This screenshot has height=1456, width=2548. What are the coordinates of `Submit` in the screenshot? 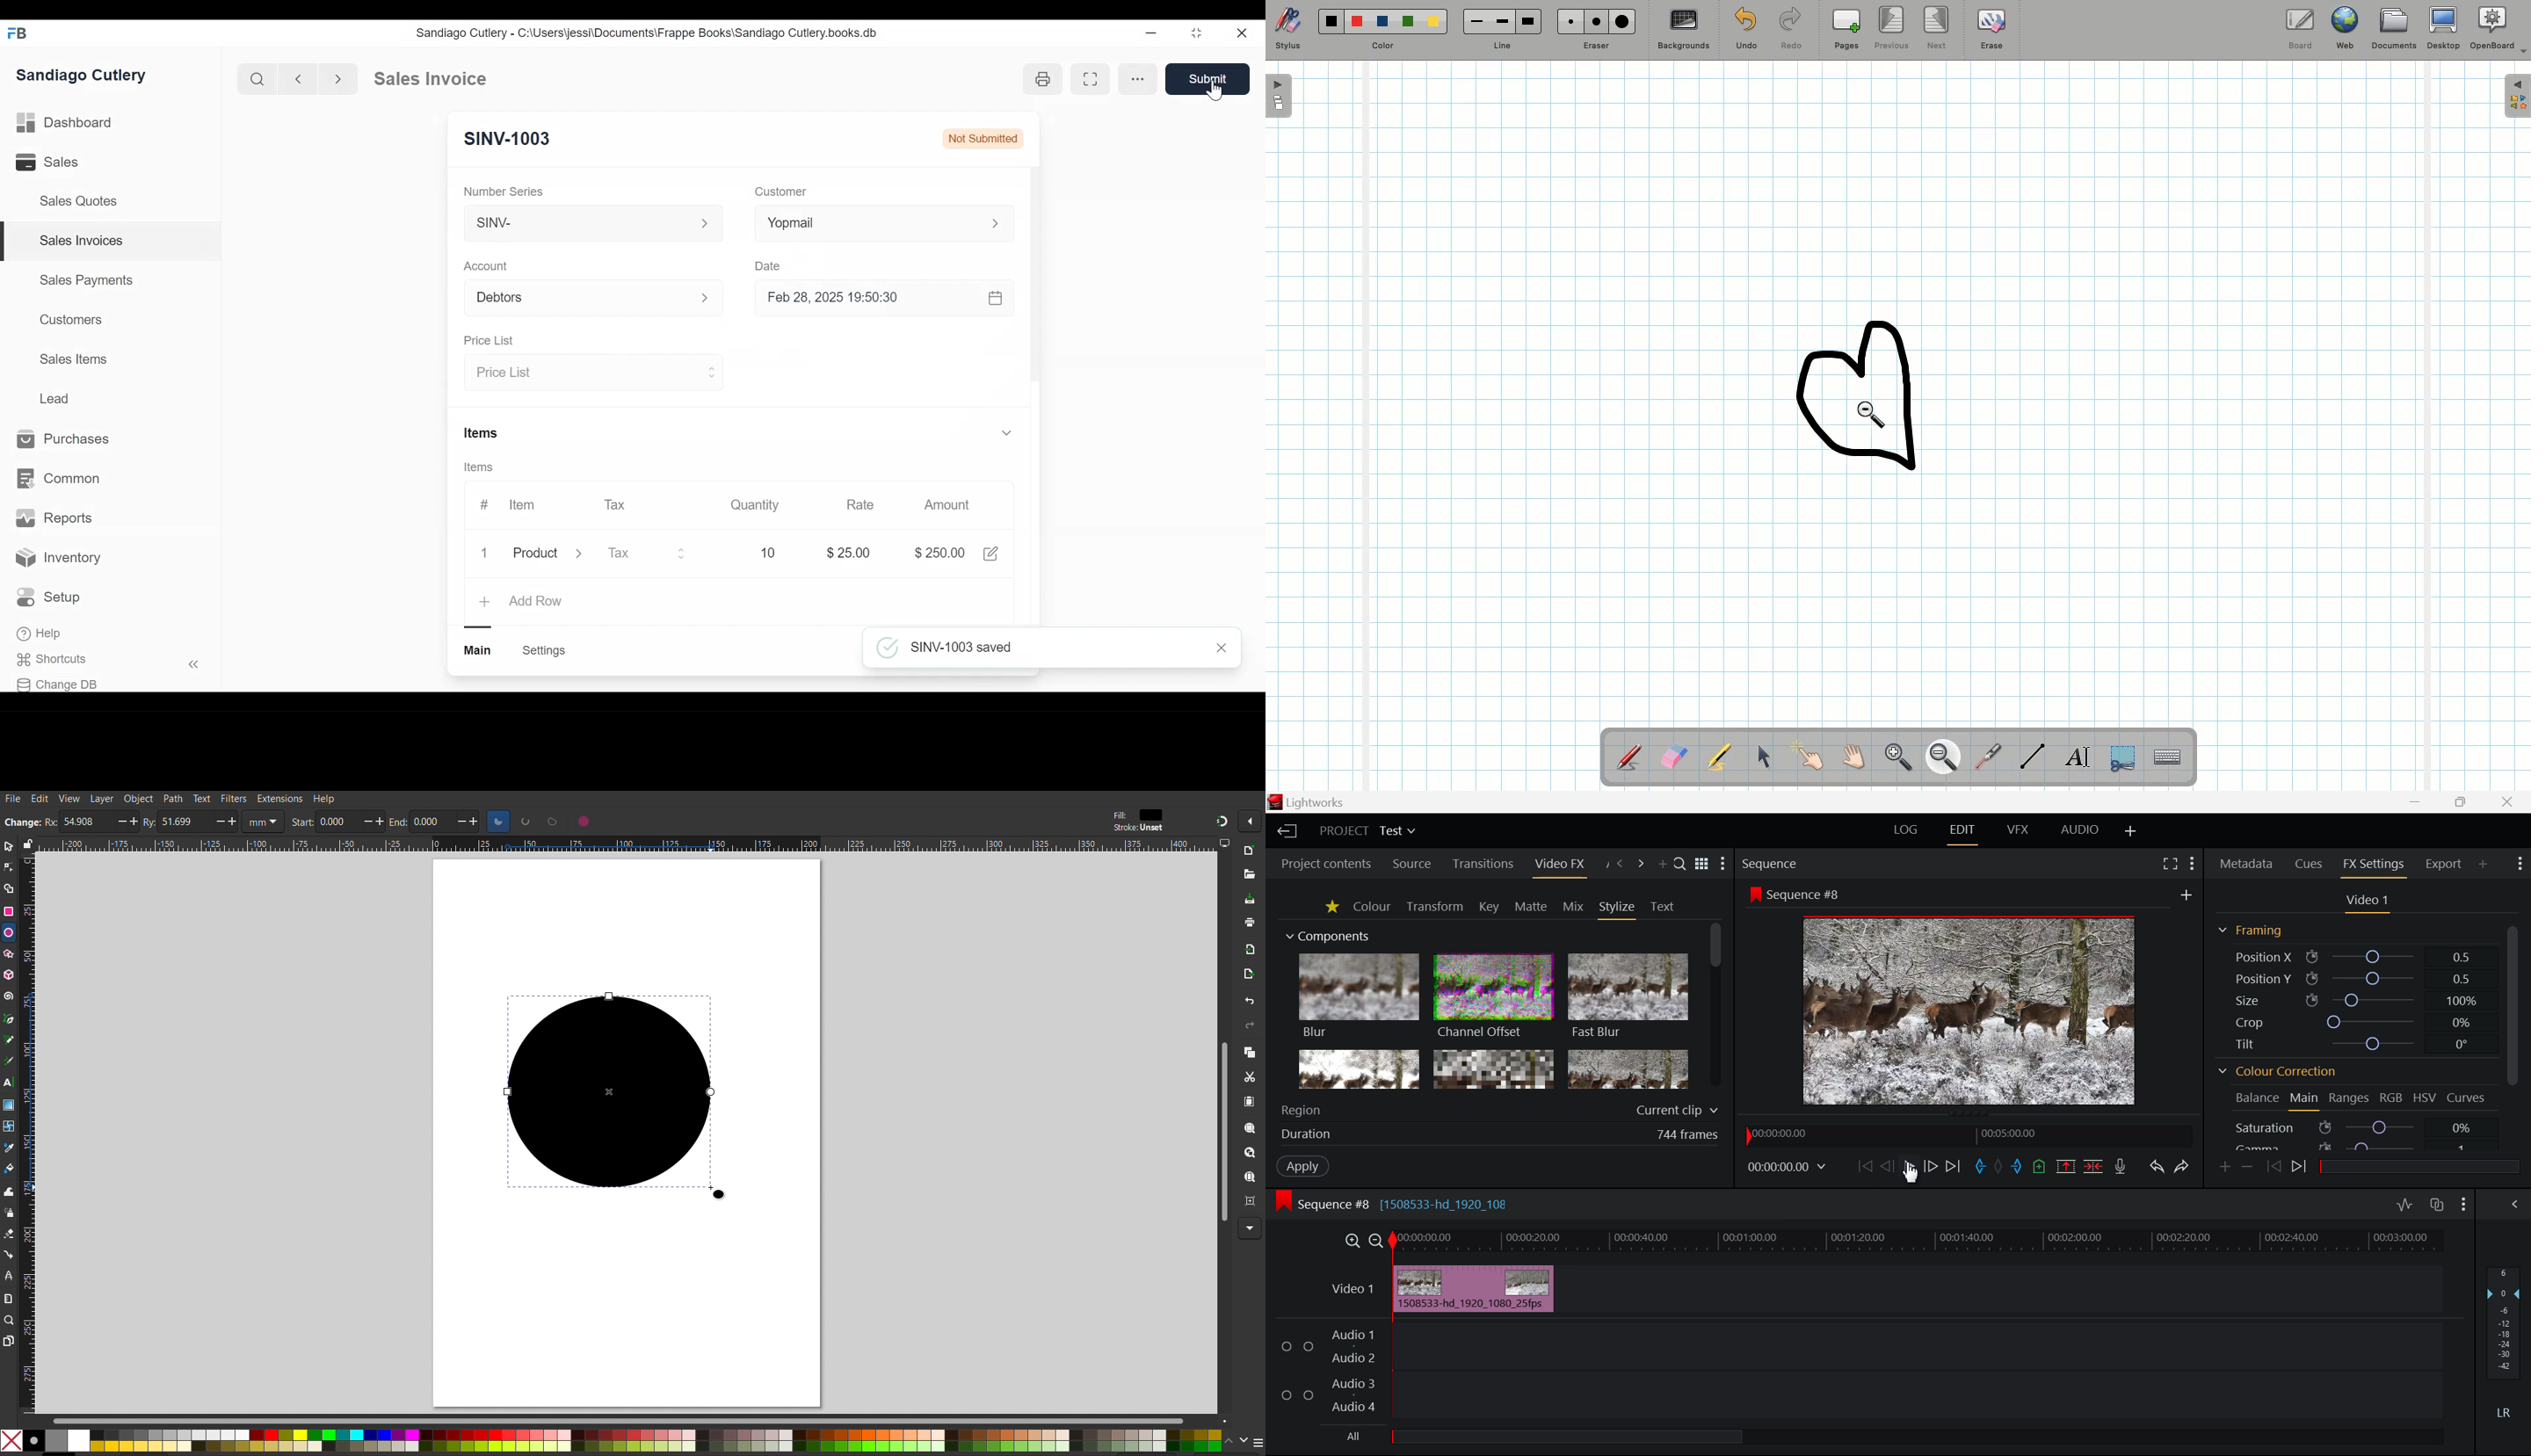 It's located at (1209, 79).